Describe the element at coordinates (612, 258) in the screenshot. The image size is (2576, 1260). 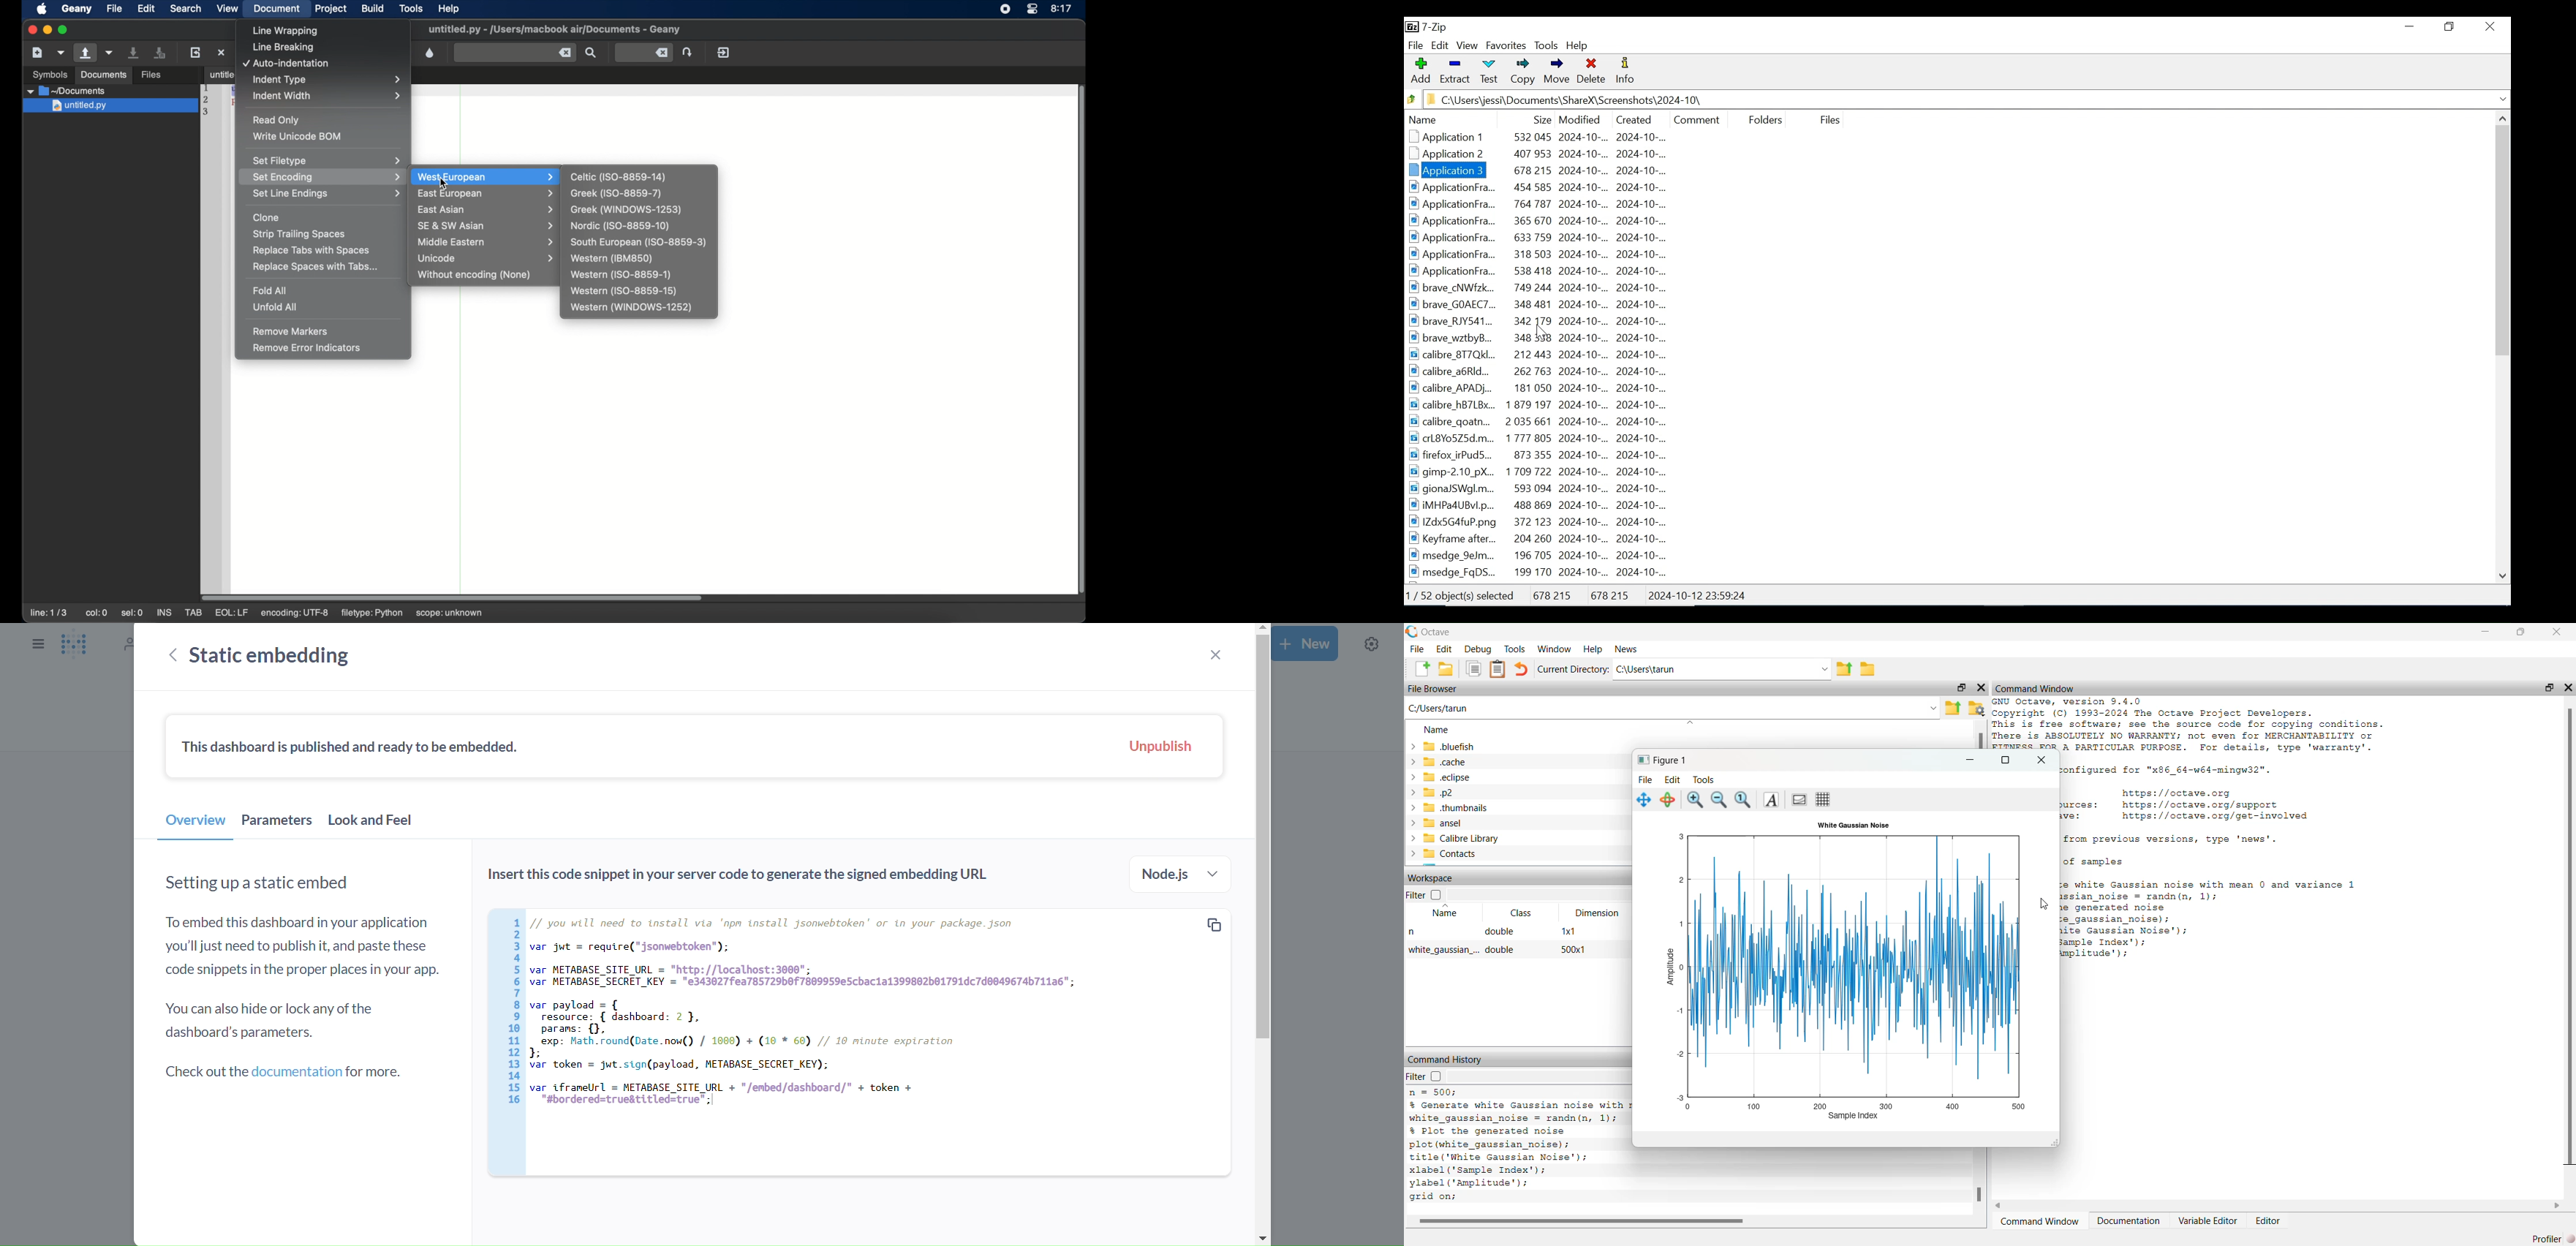
I see `western` at that location.